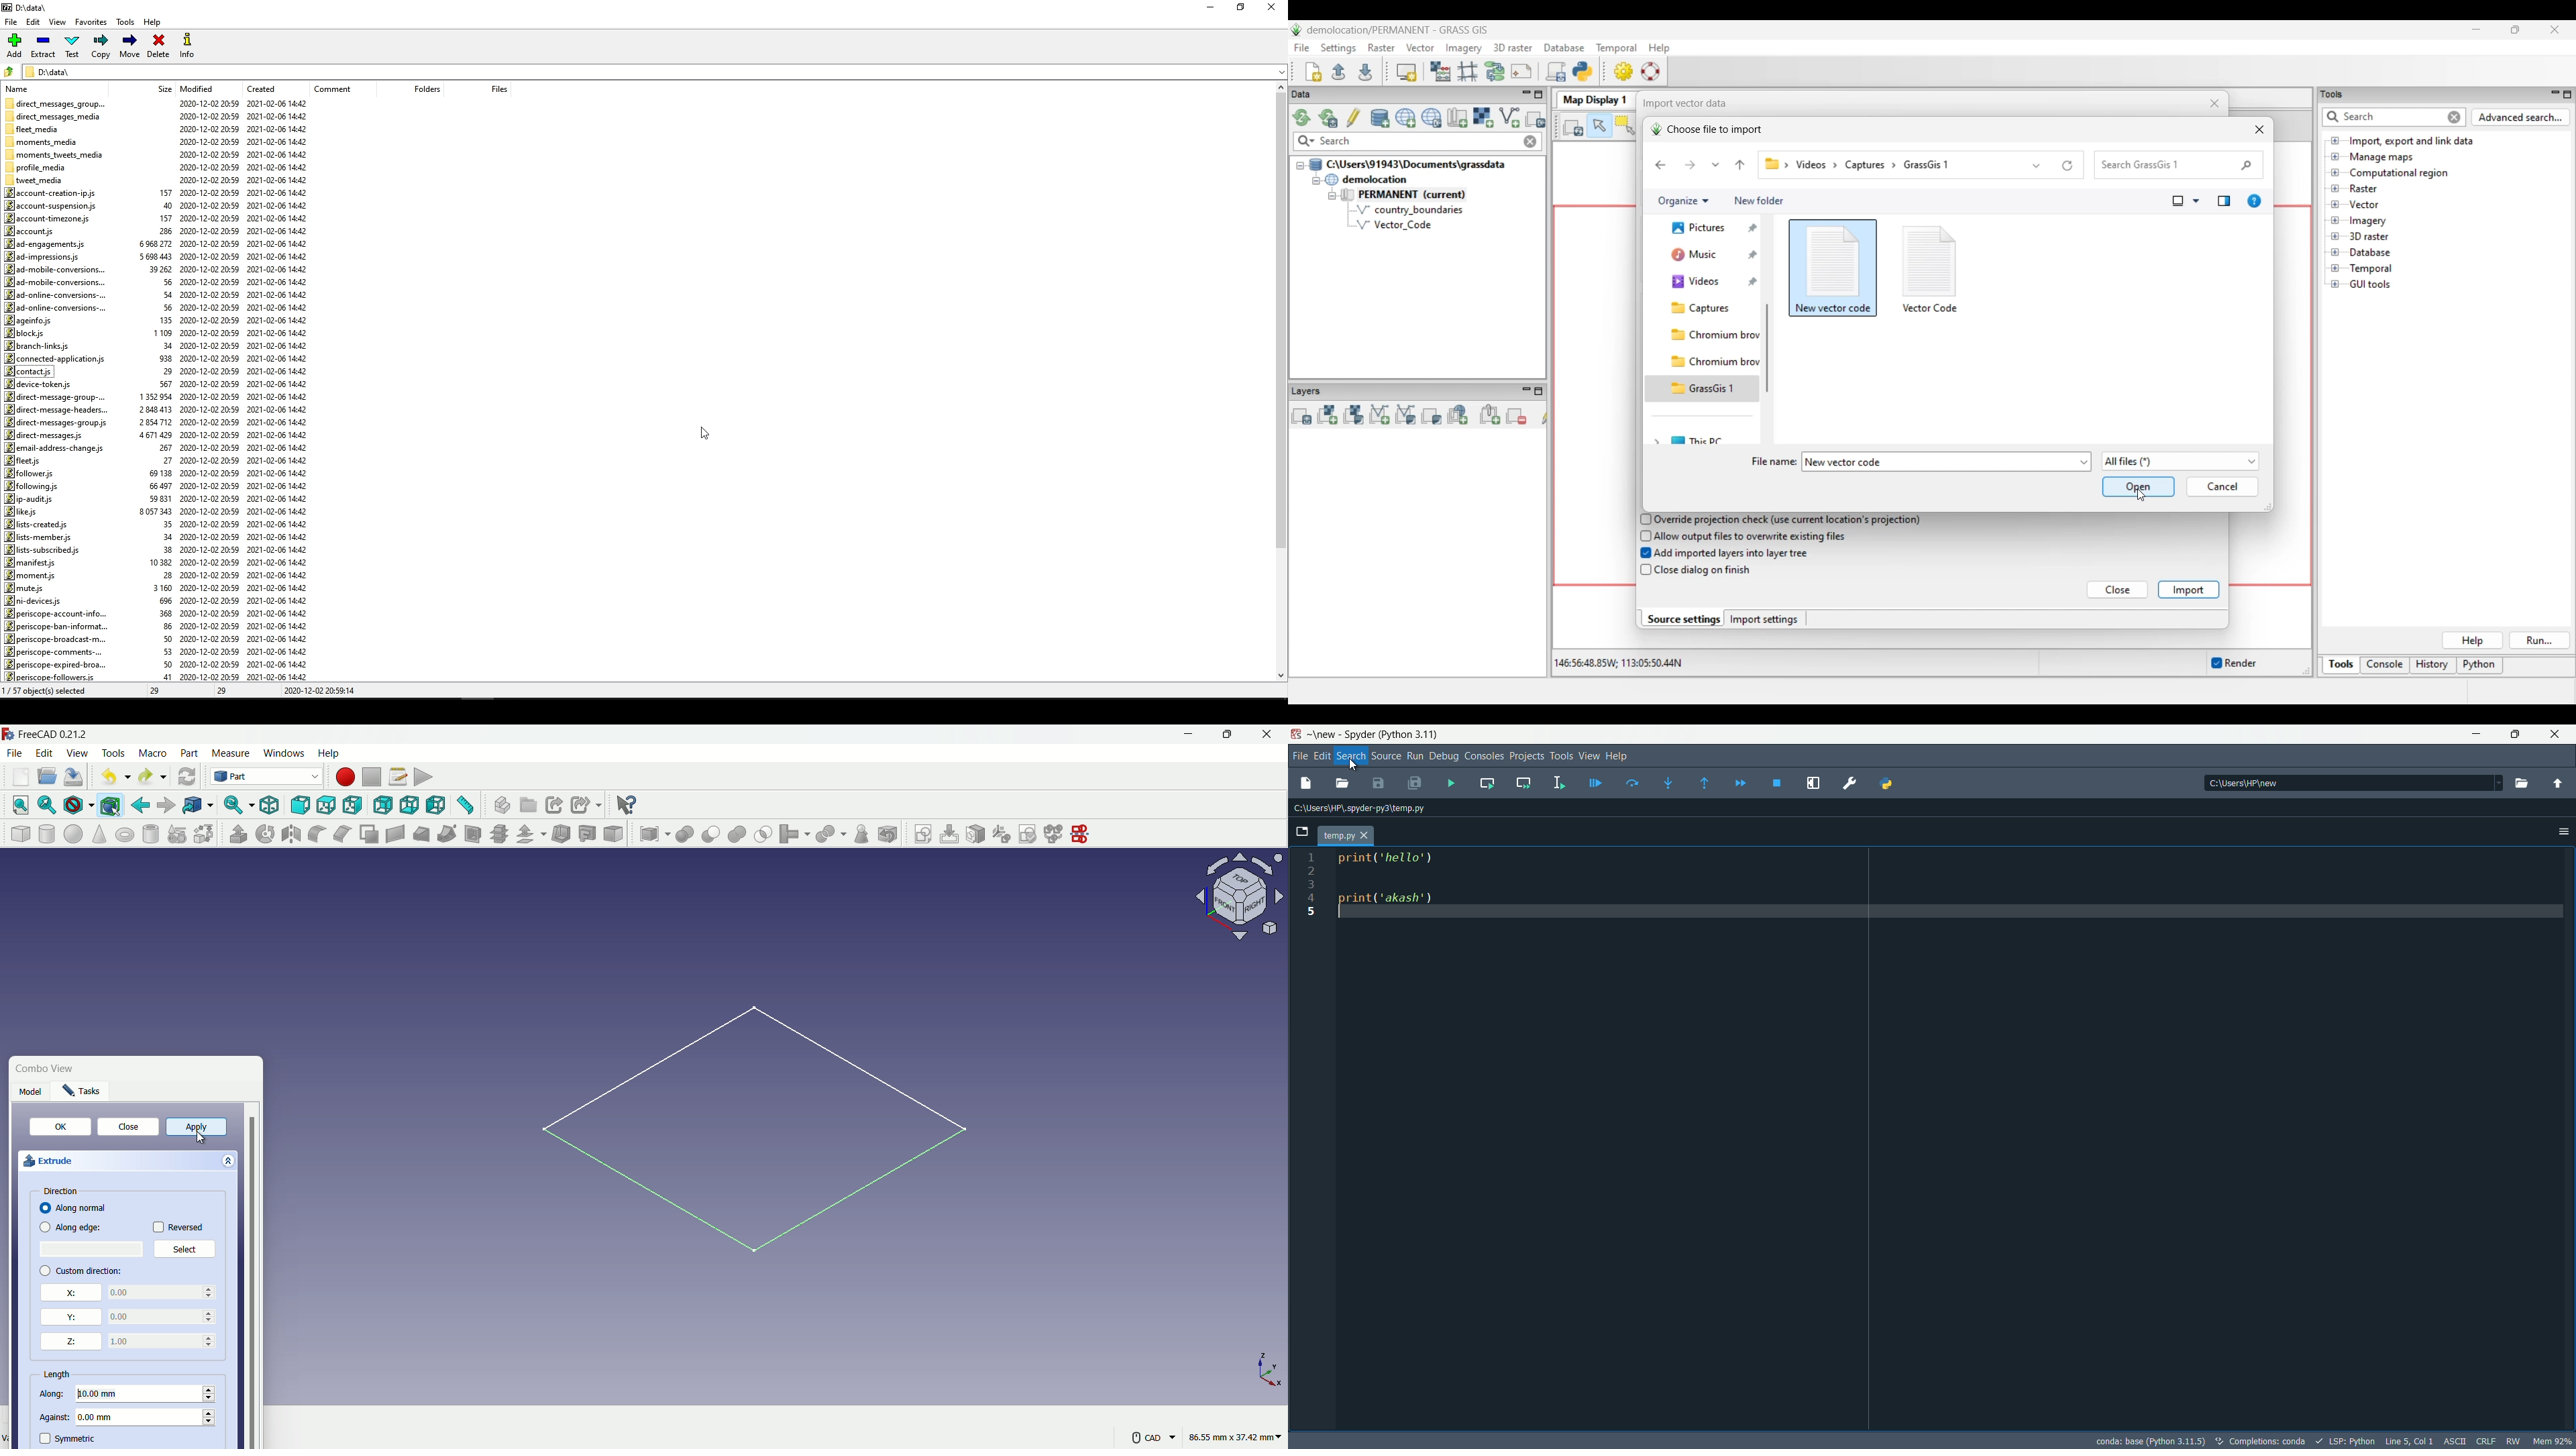 Image resolution: width=2576 pixels, height=1456 pixels. What do you see at coordinates (32, 574) in the screenshot?
I see `moment.js` at bounding box center [32, 574].